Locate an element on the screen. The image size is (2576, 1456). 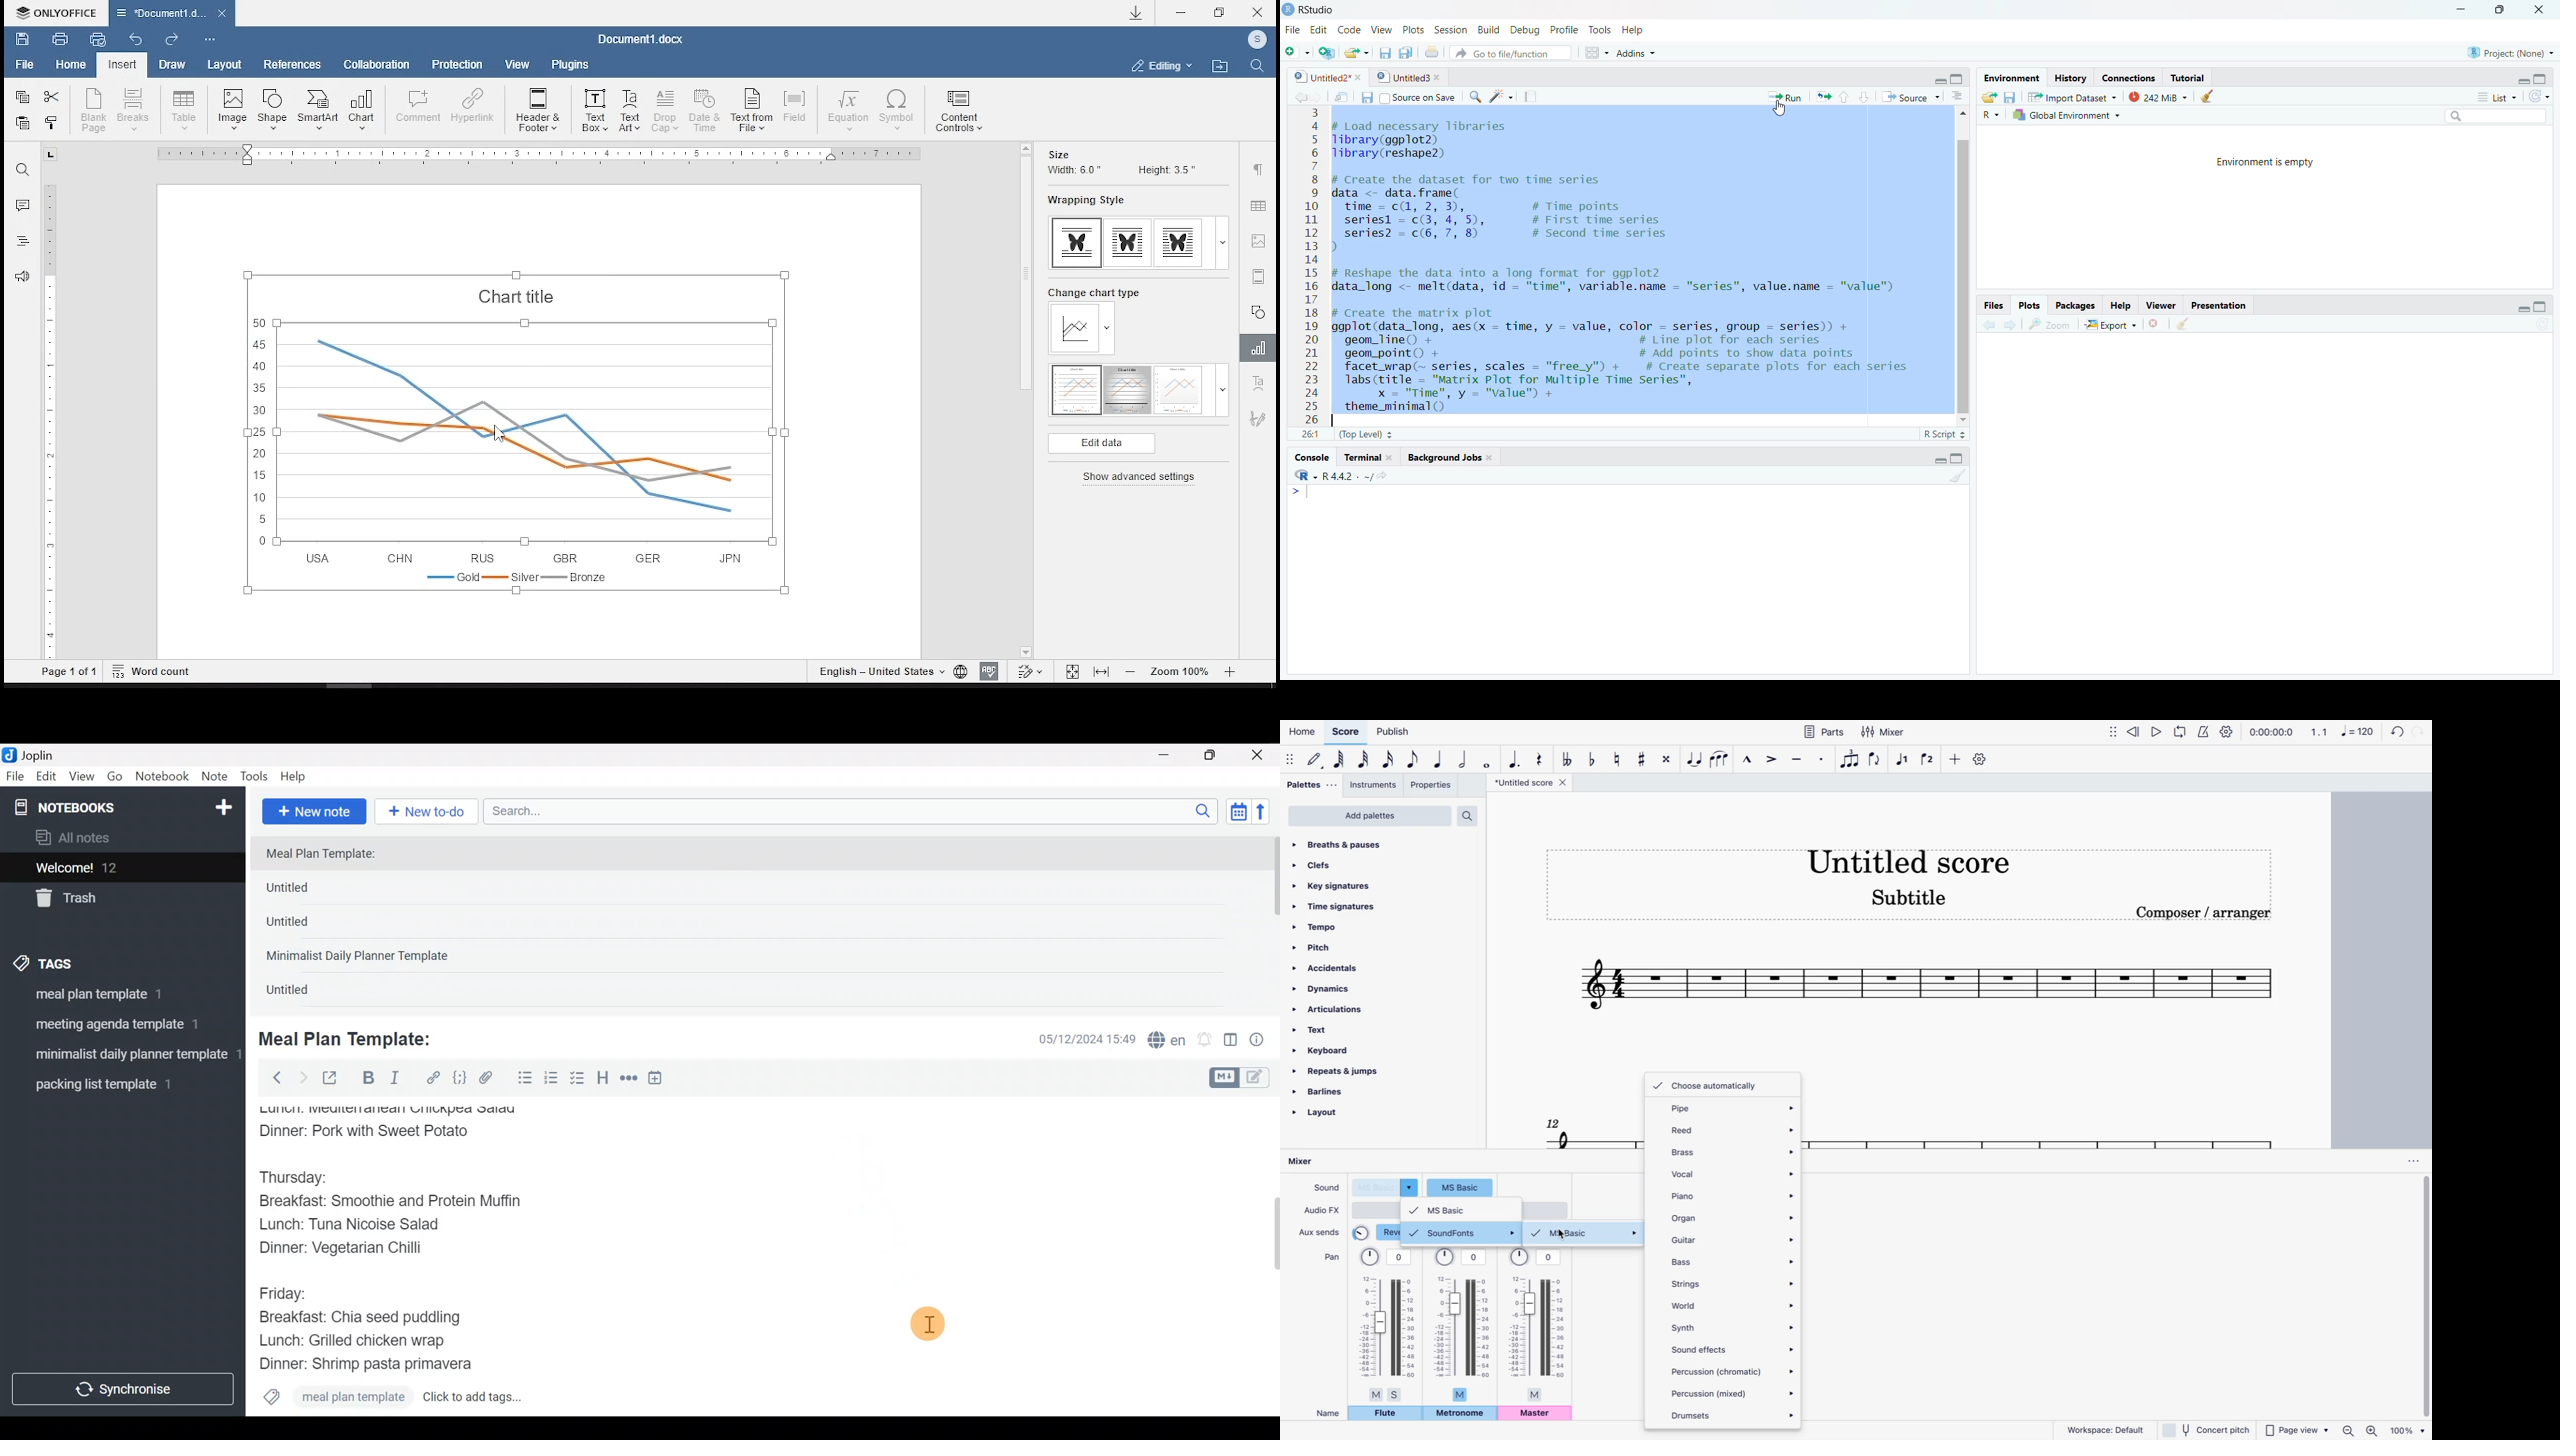
slur is located at coordinates (1720, 758).